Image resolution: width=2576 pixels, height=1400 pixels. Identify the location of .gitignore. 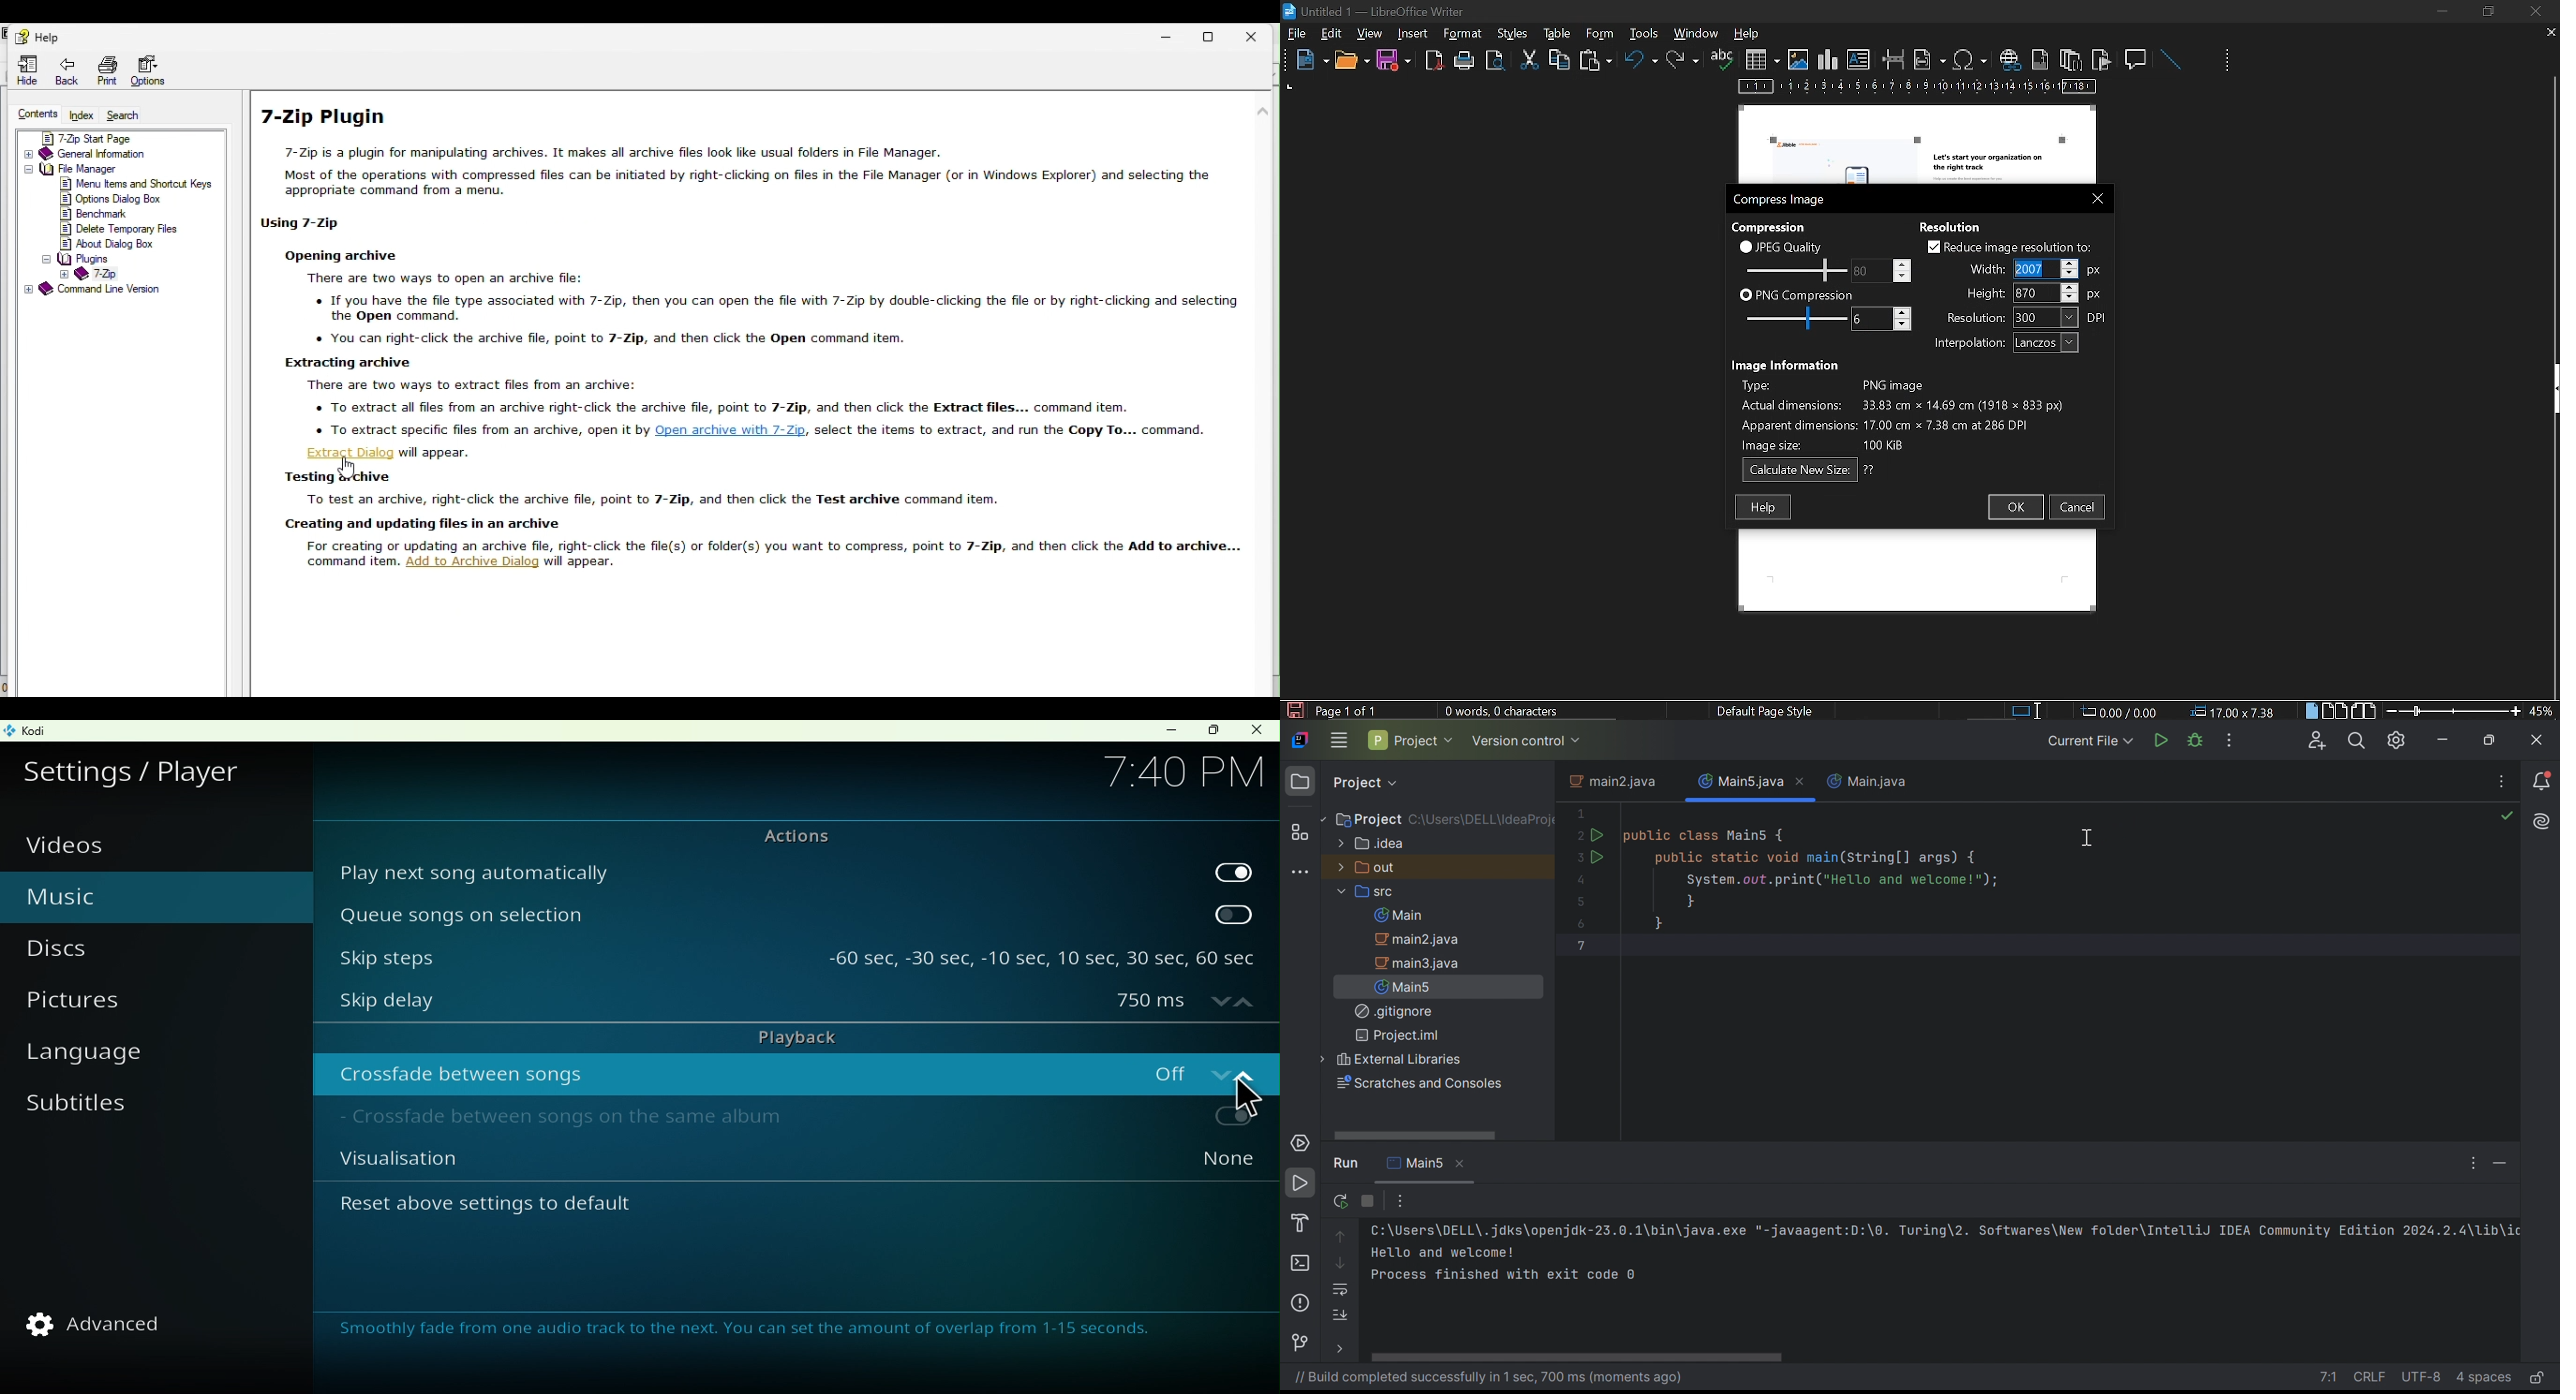
(1393, 1011).